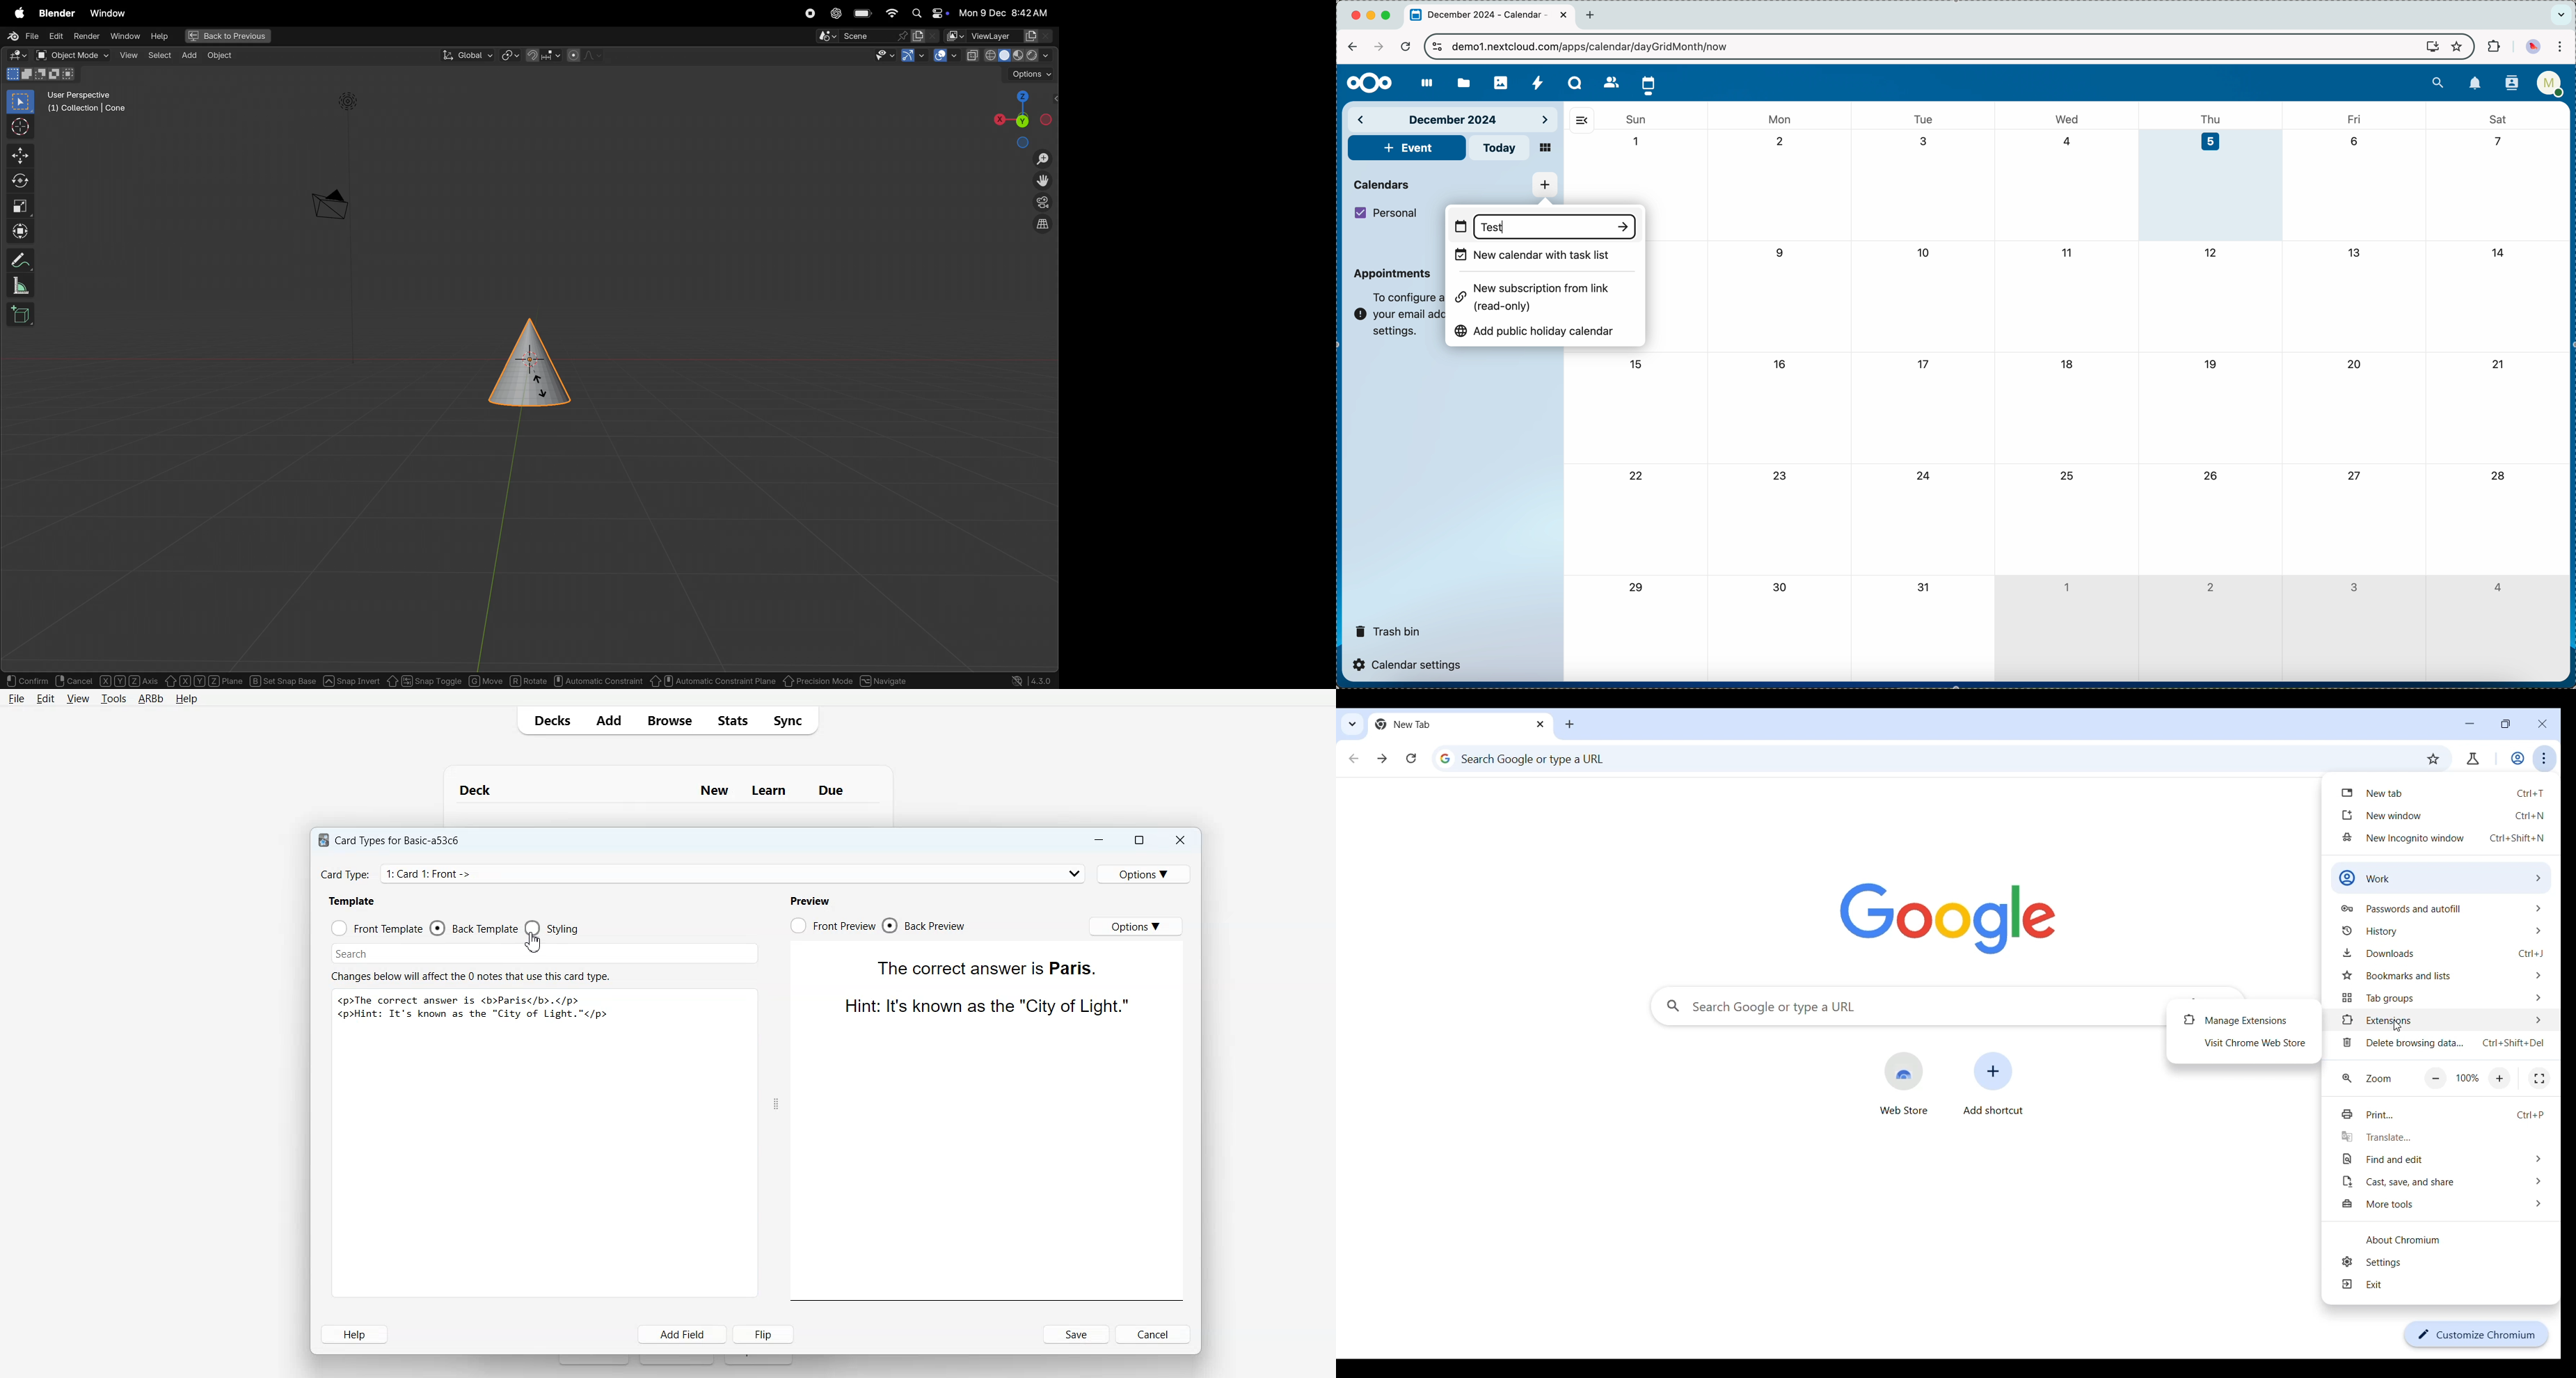 The width and height of the screenshot is (2576, 1400). I want to click on files, so click(1462, 81).